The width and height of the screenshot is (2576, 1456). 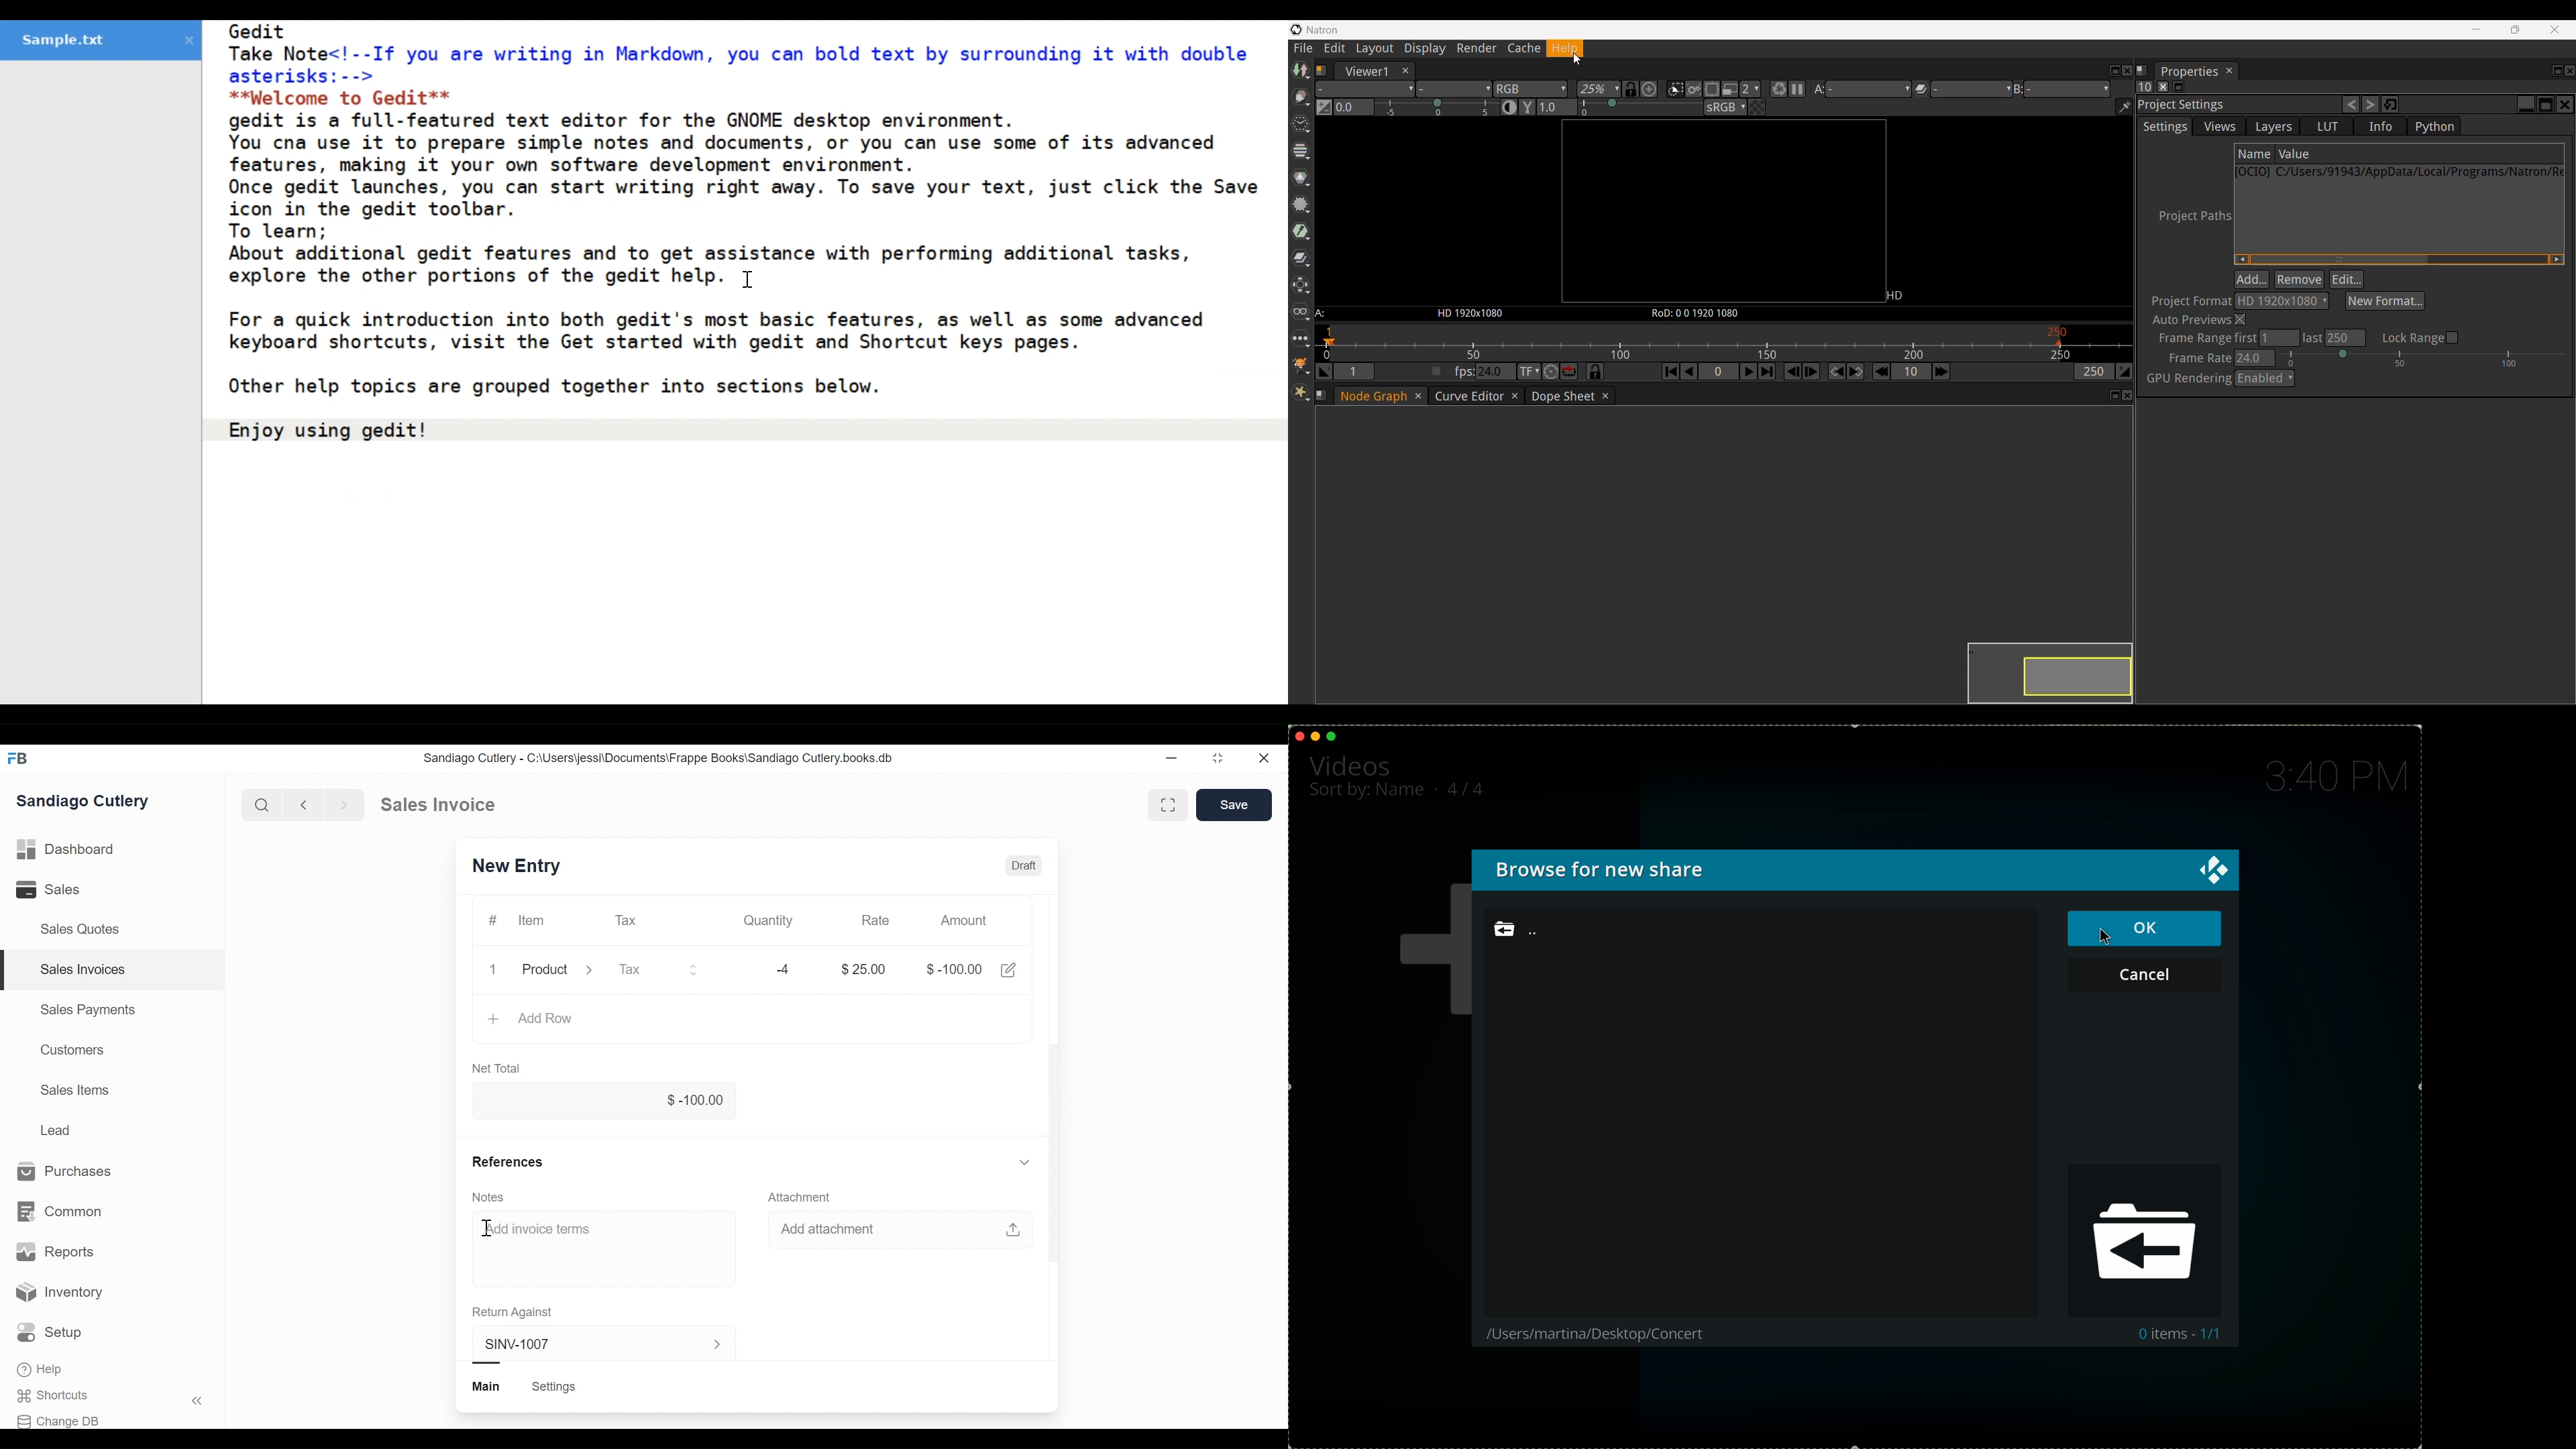 What do you see at coordinates (1169, 805) in the screenshot?
I see `Toggle between form and full width` at bounding box center [1169, 805].